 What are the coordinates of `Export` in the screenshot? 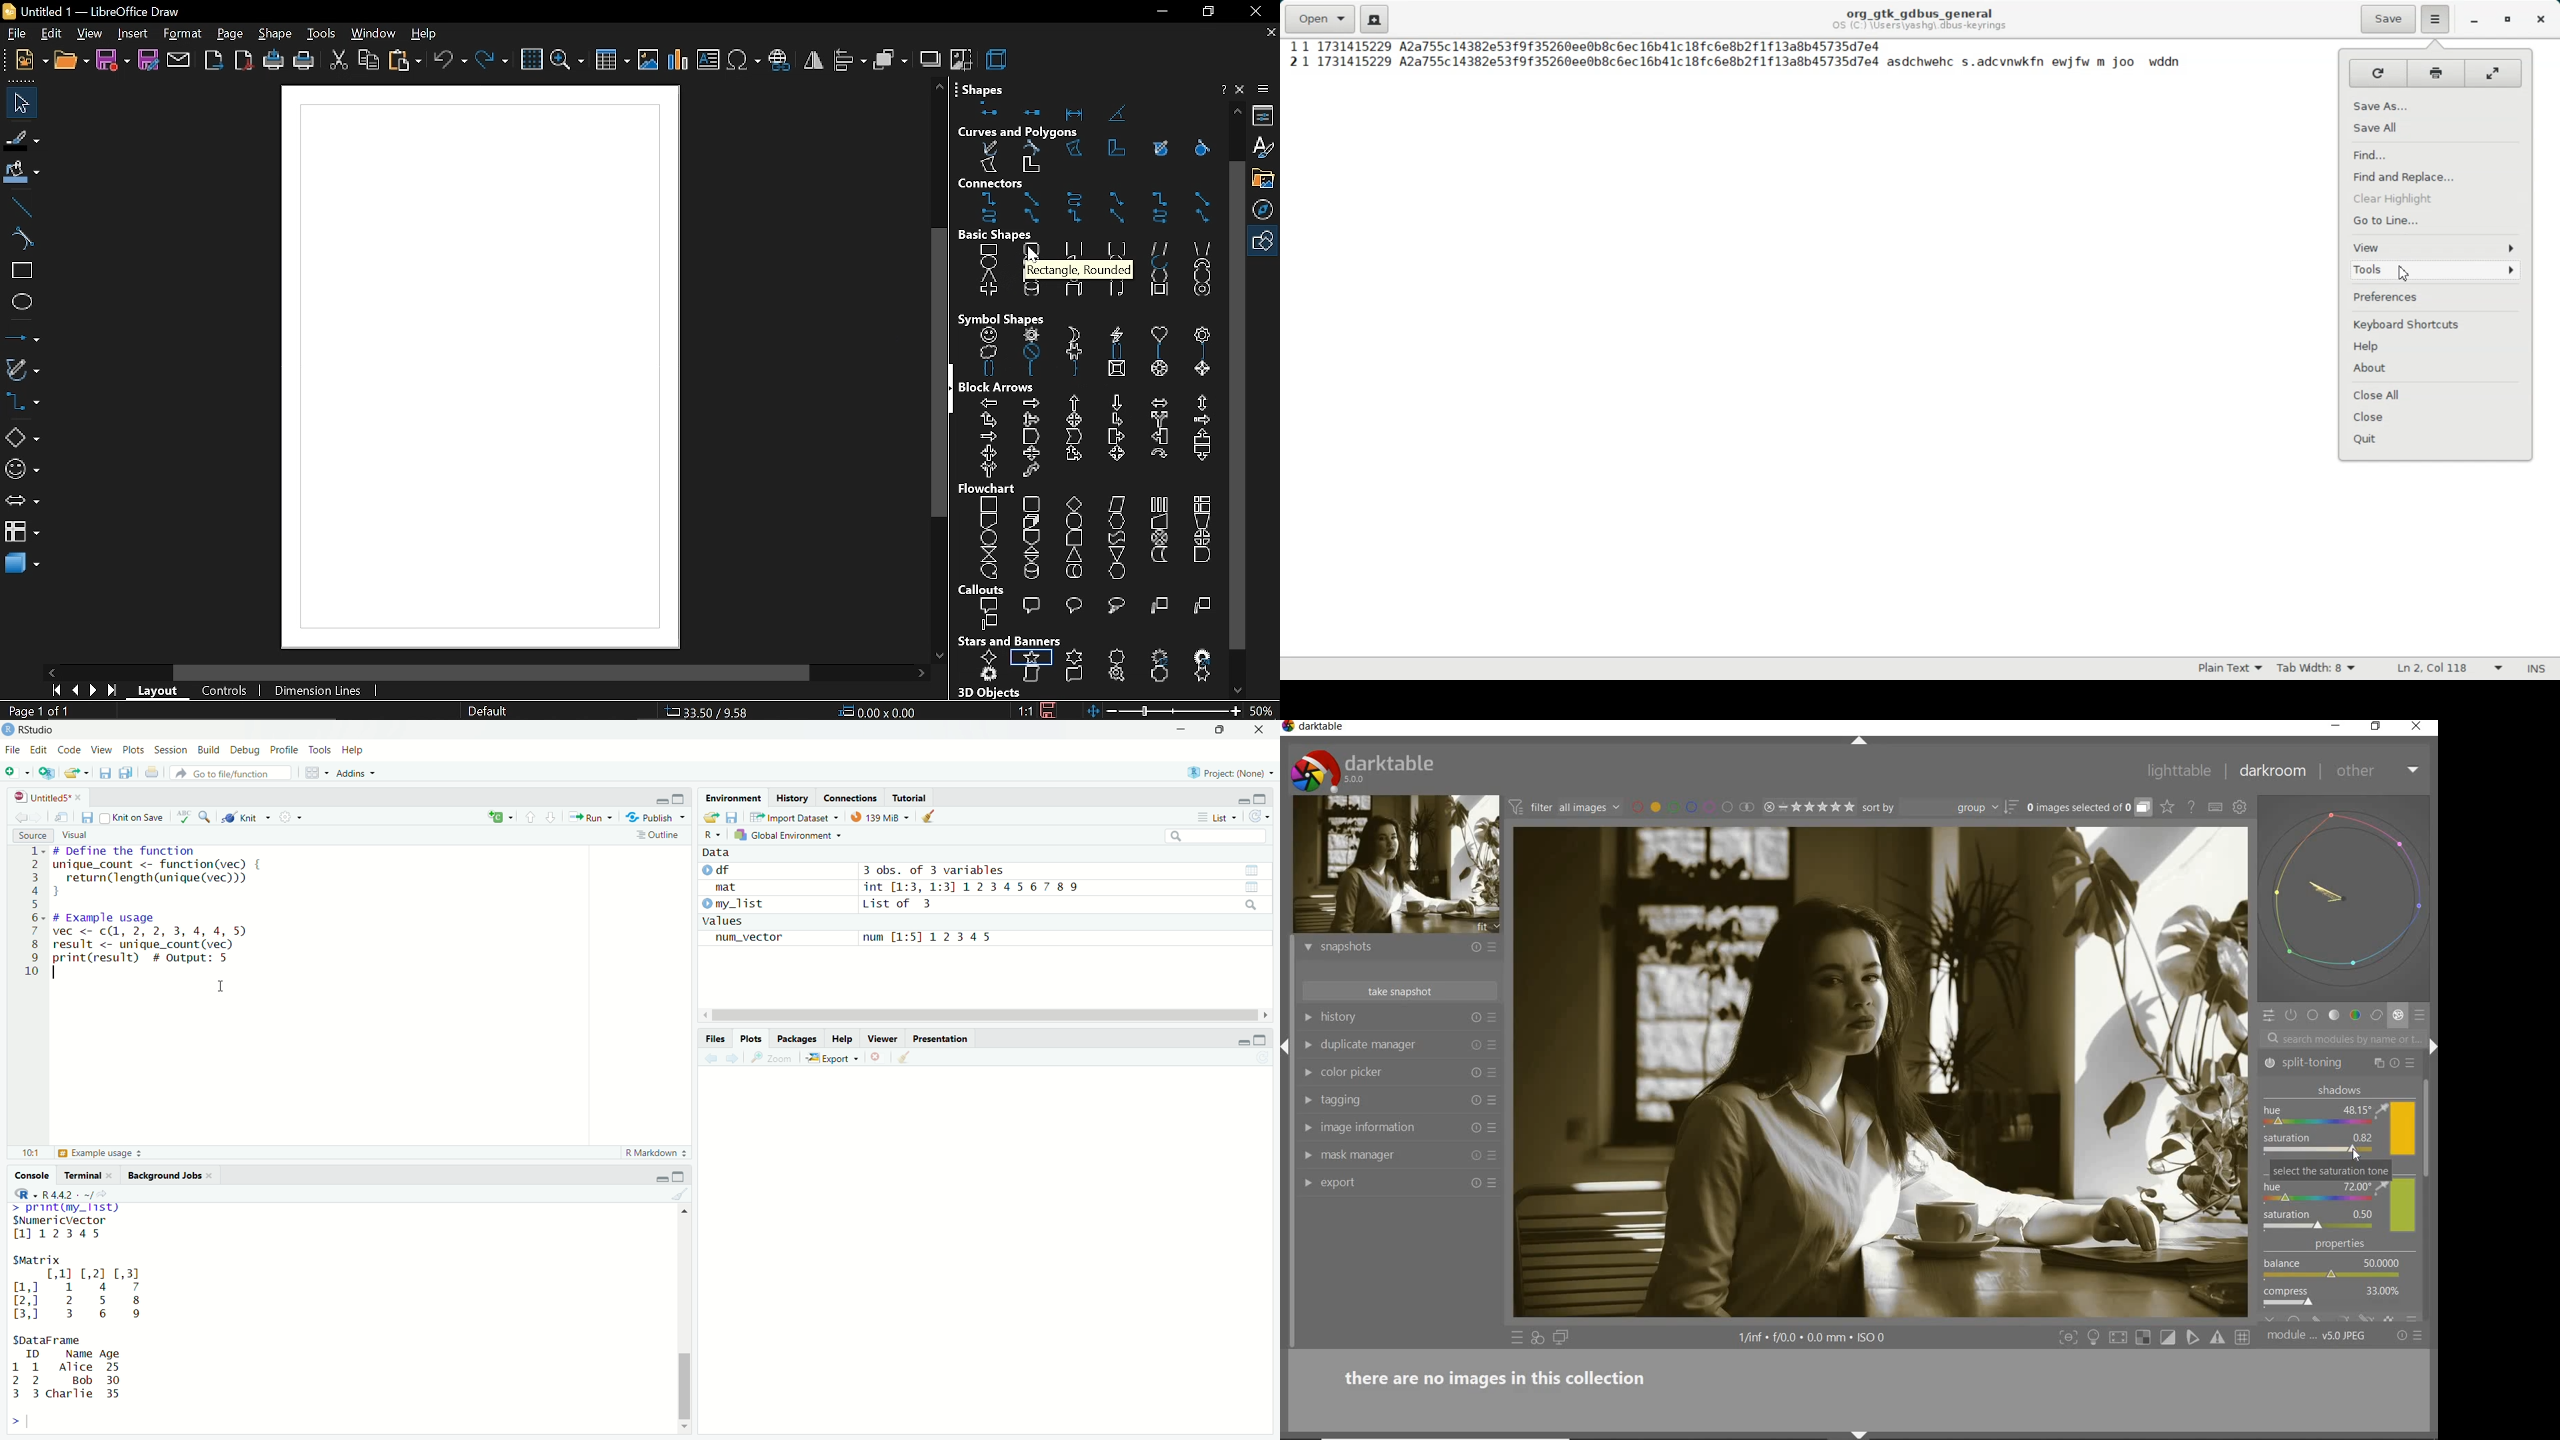 It's located at (831, 1059).